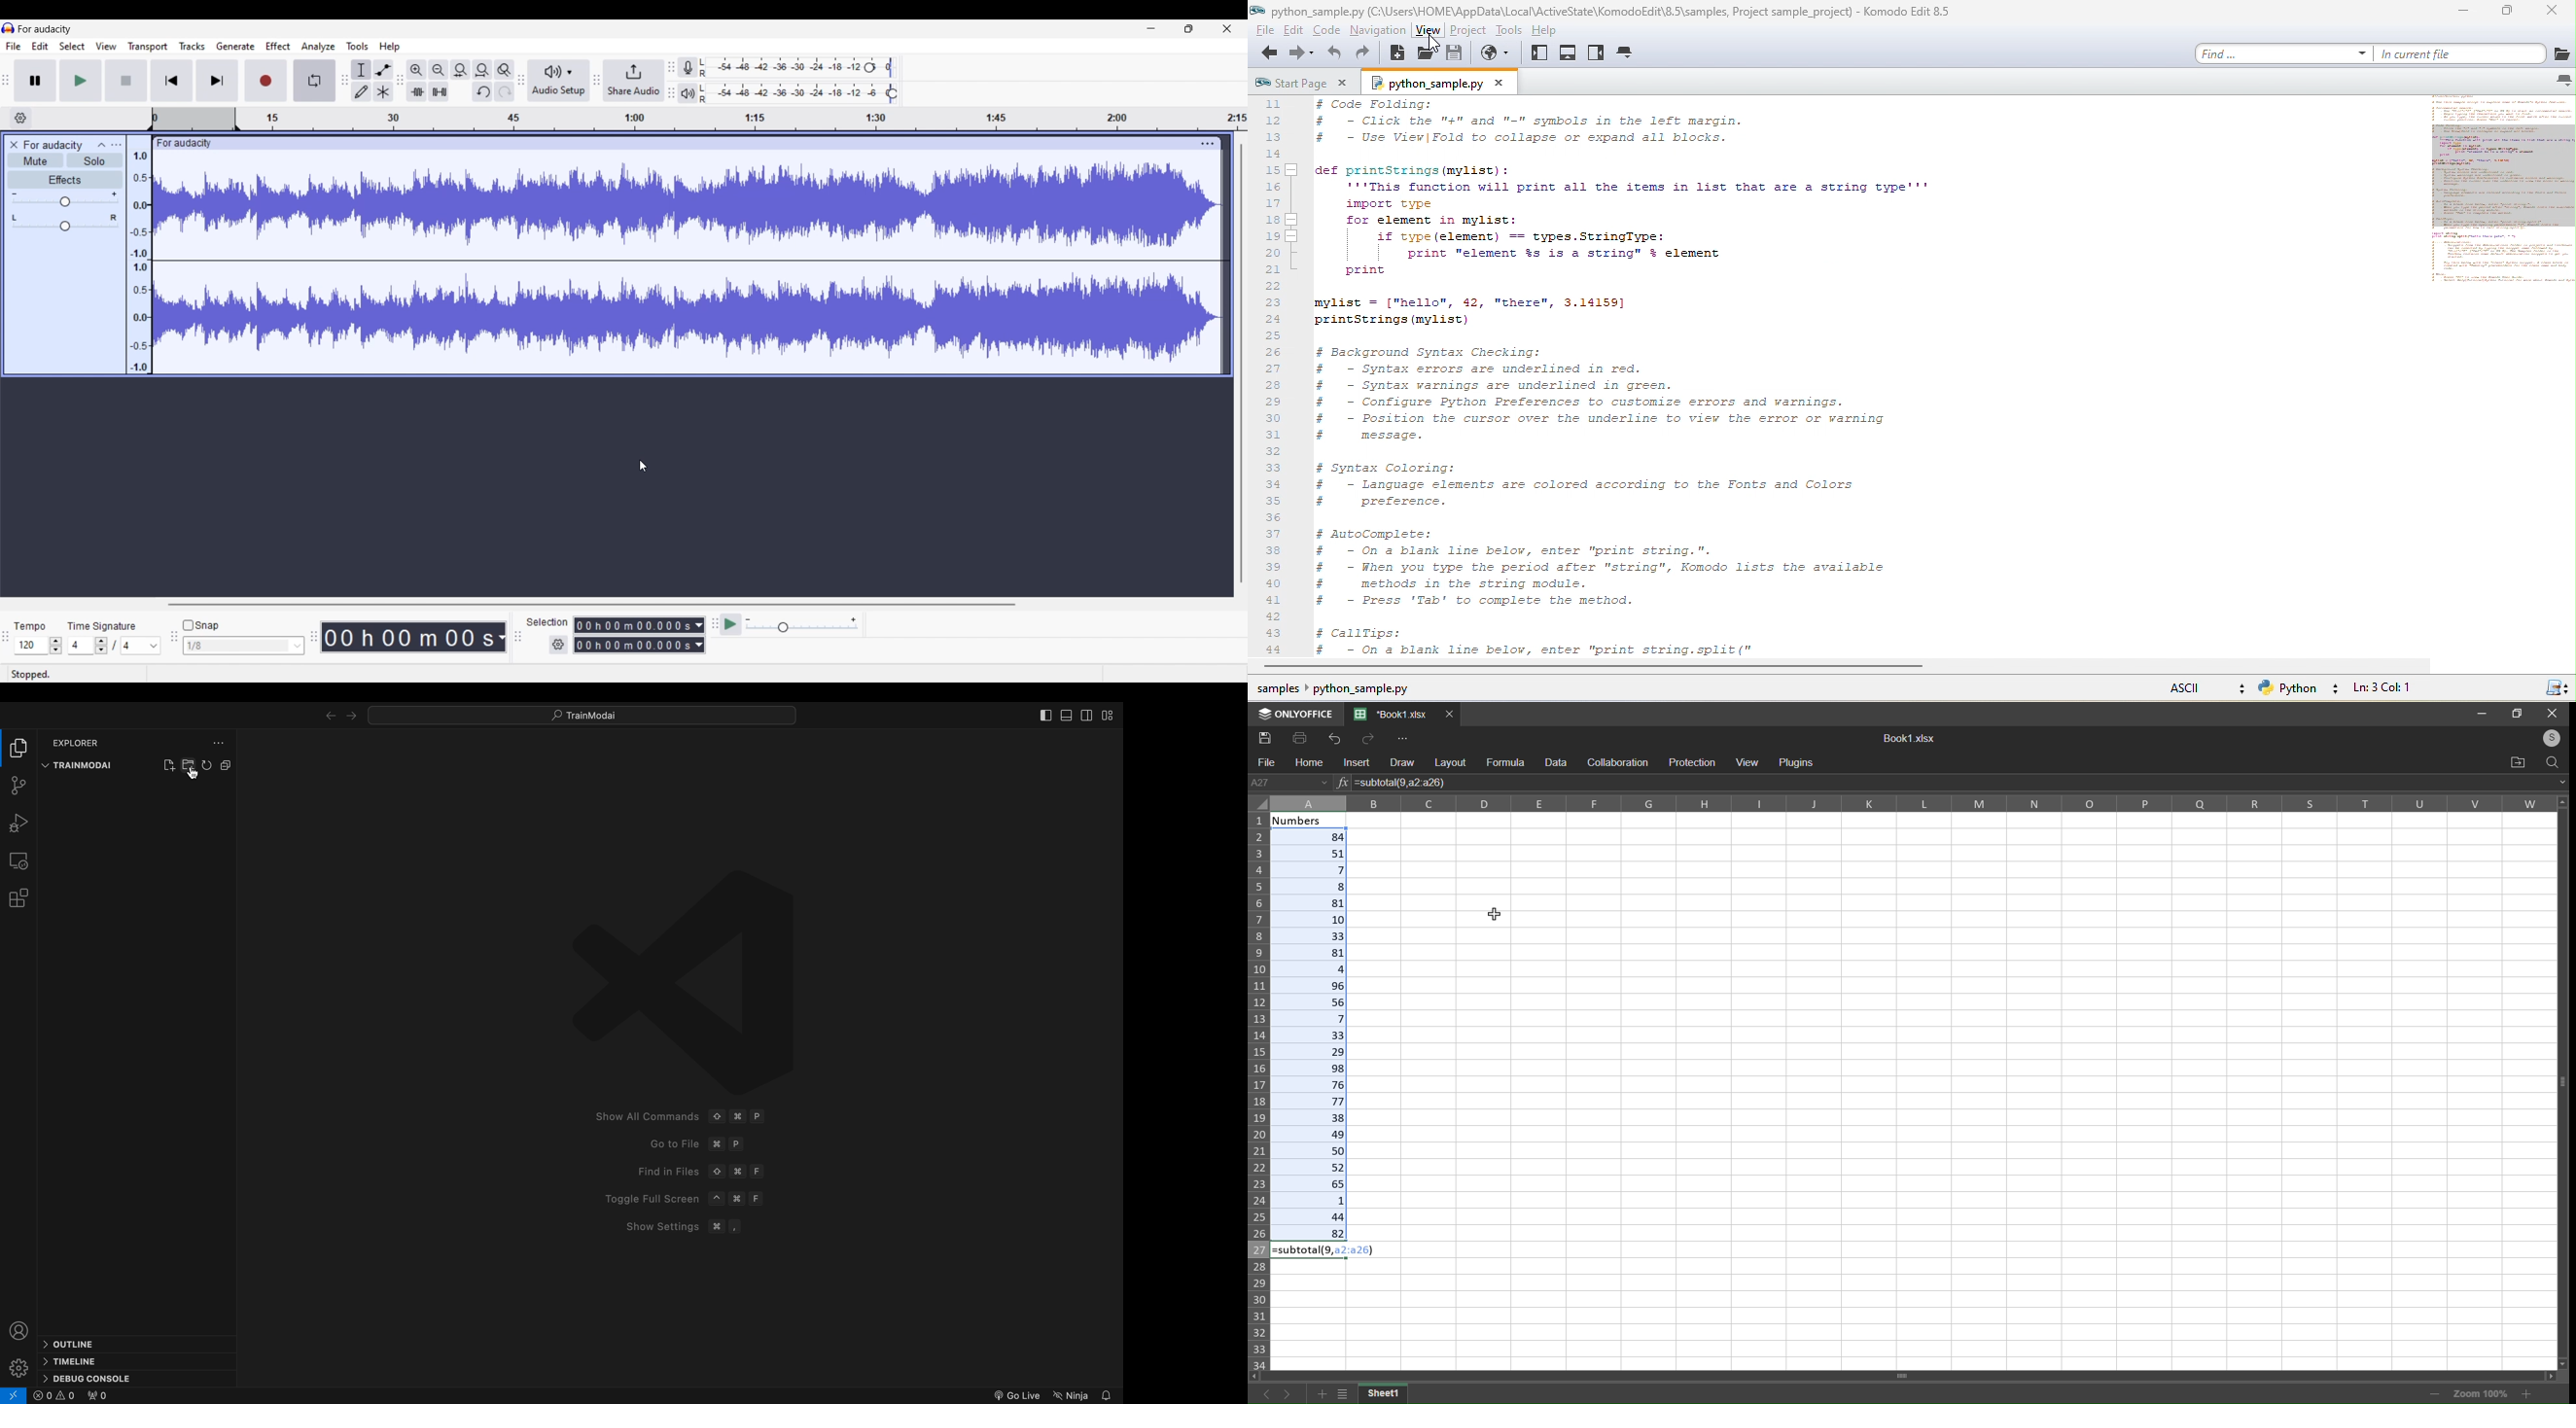  Describe the element at coordinates (1227, 29) in the screenshot. I see `Close interface` at that location.